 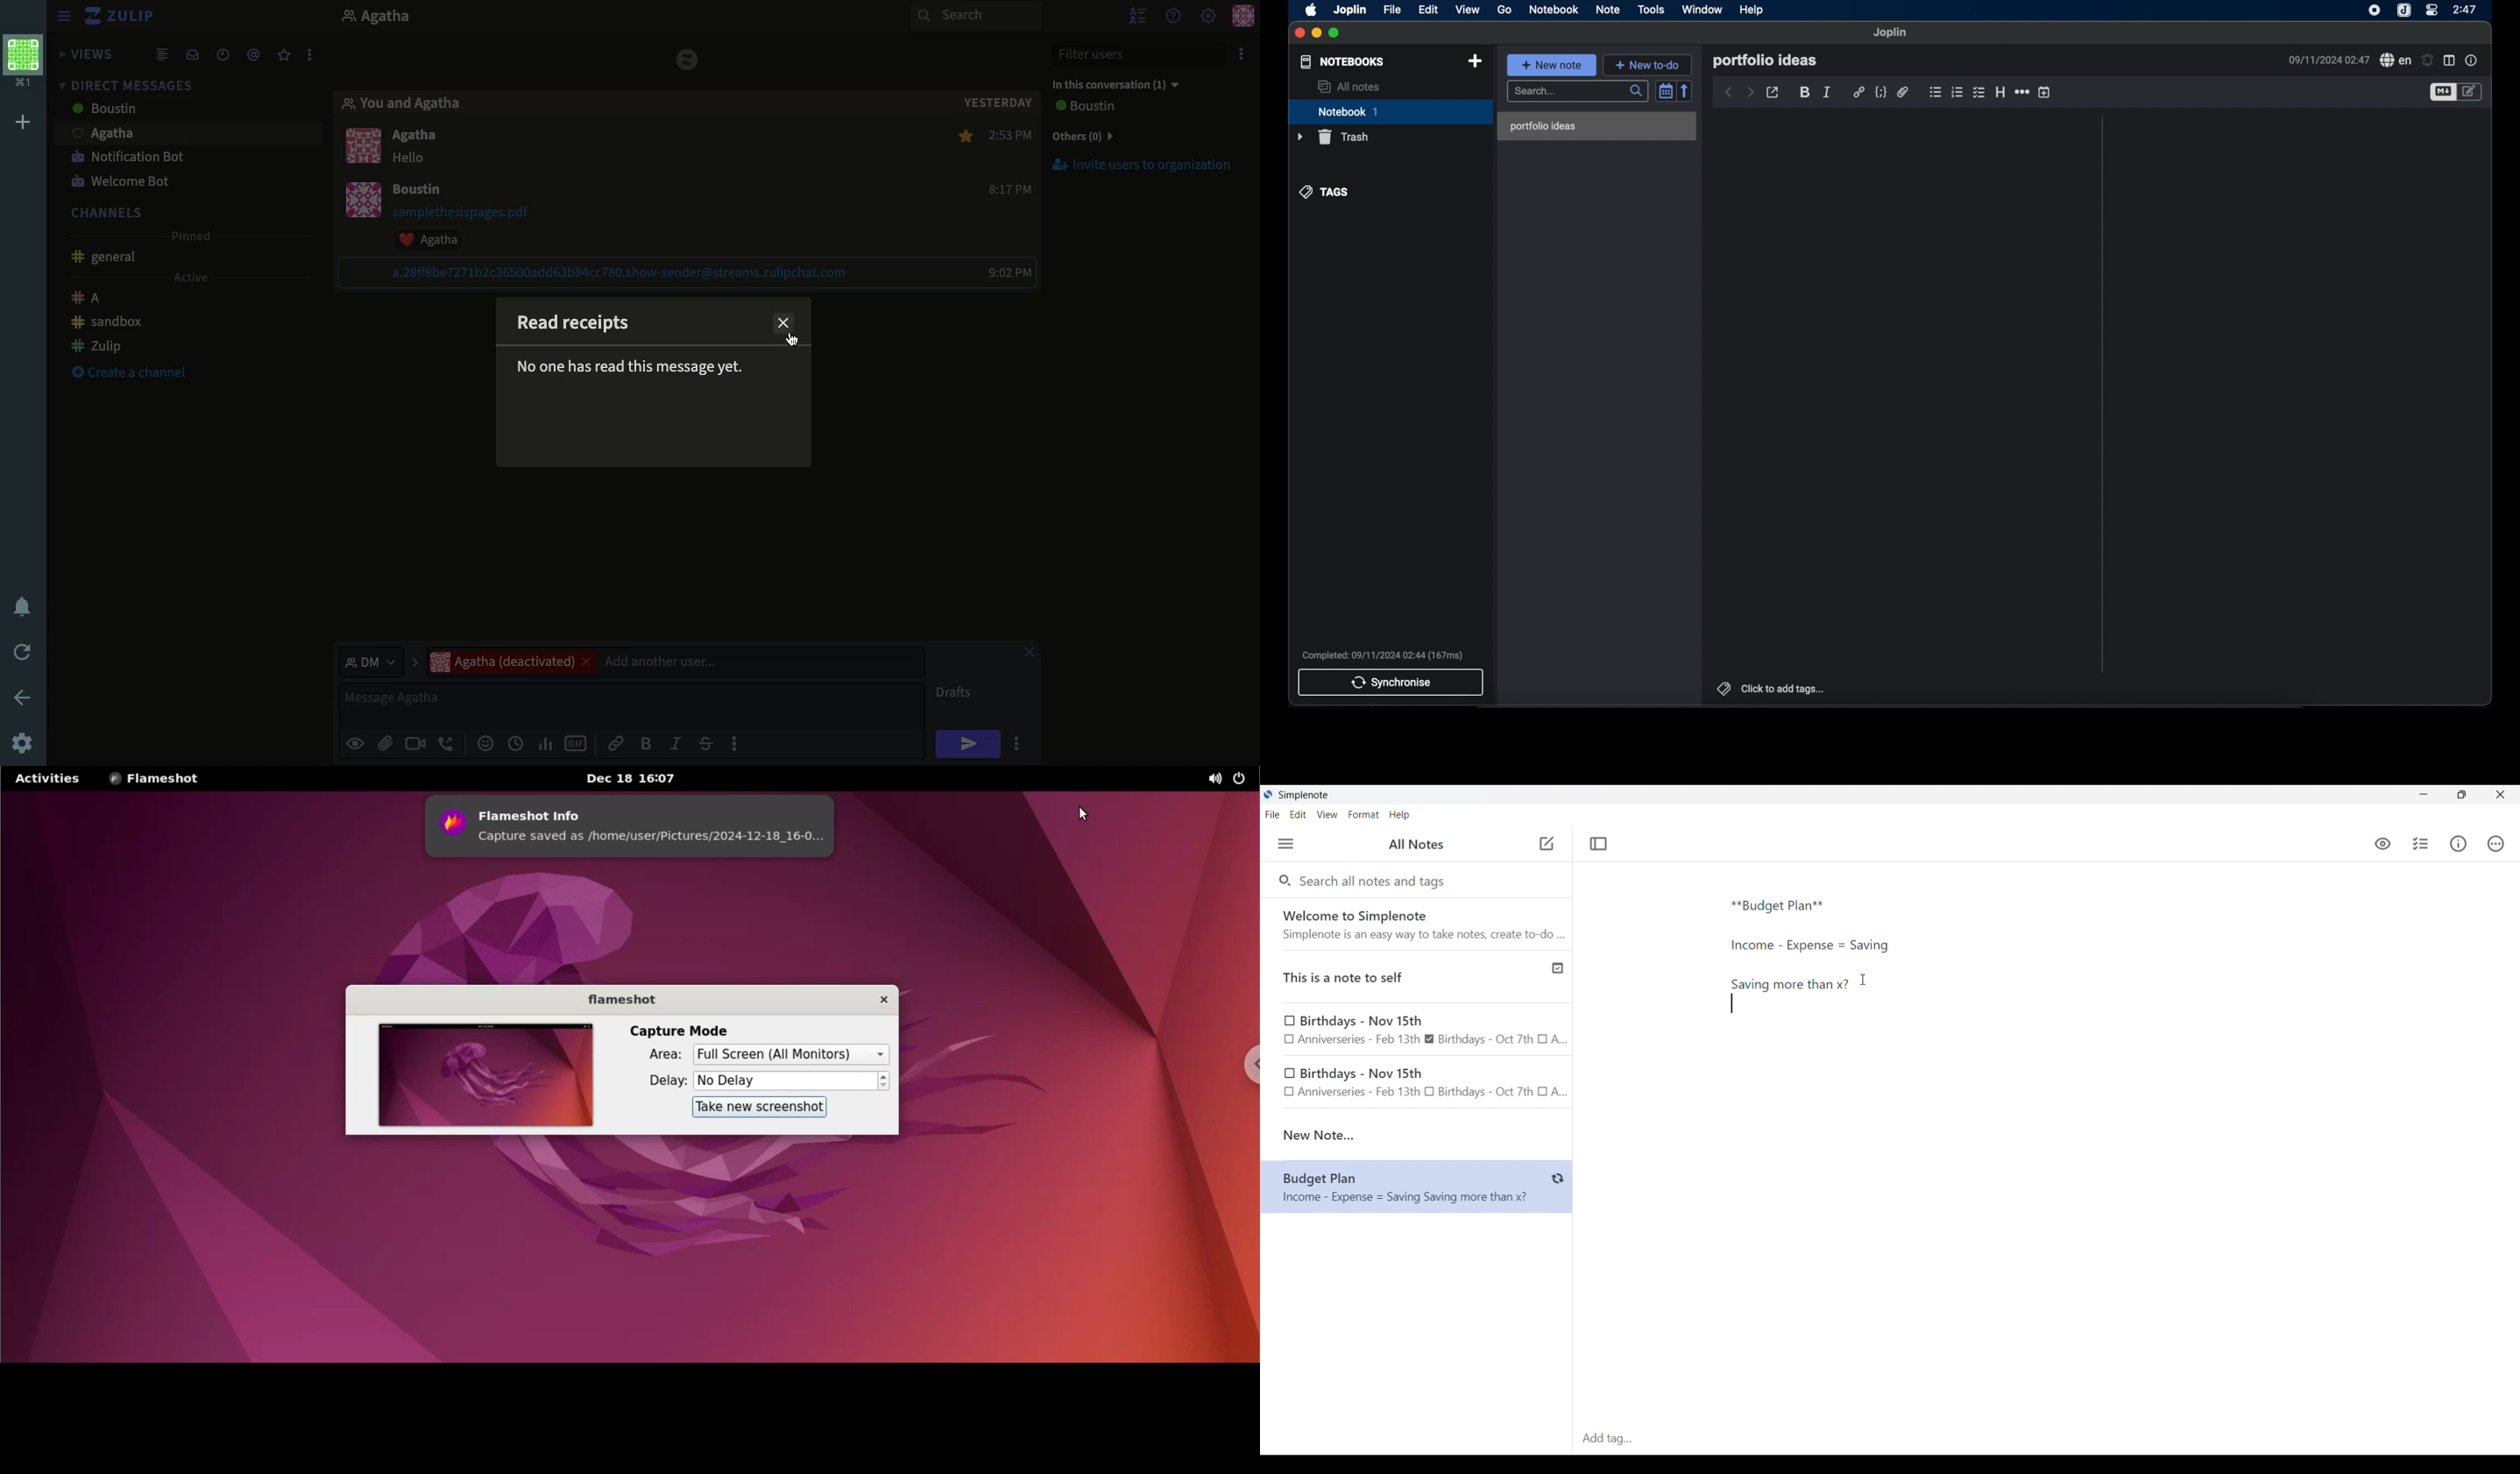 I want to click on Search all notes and tags, so click(x=1376, y=880).